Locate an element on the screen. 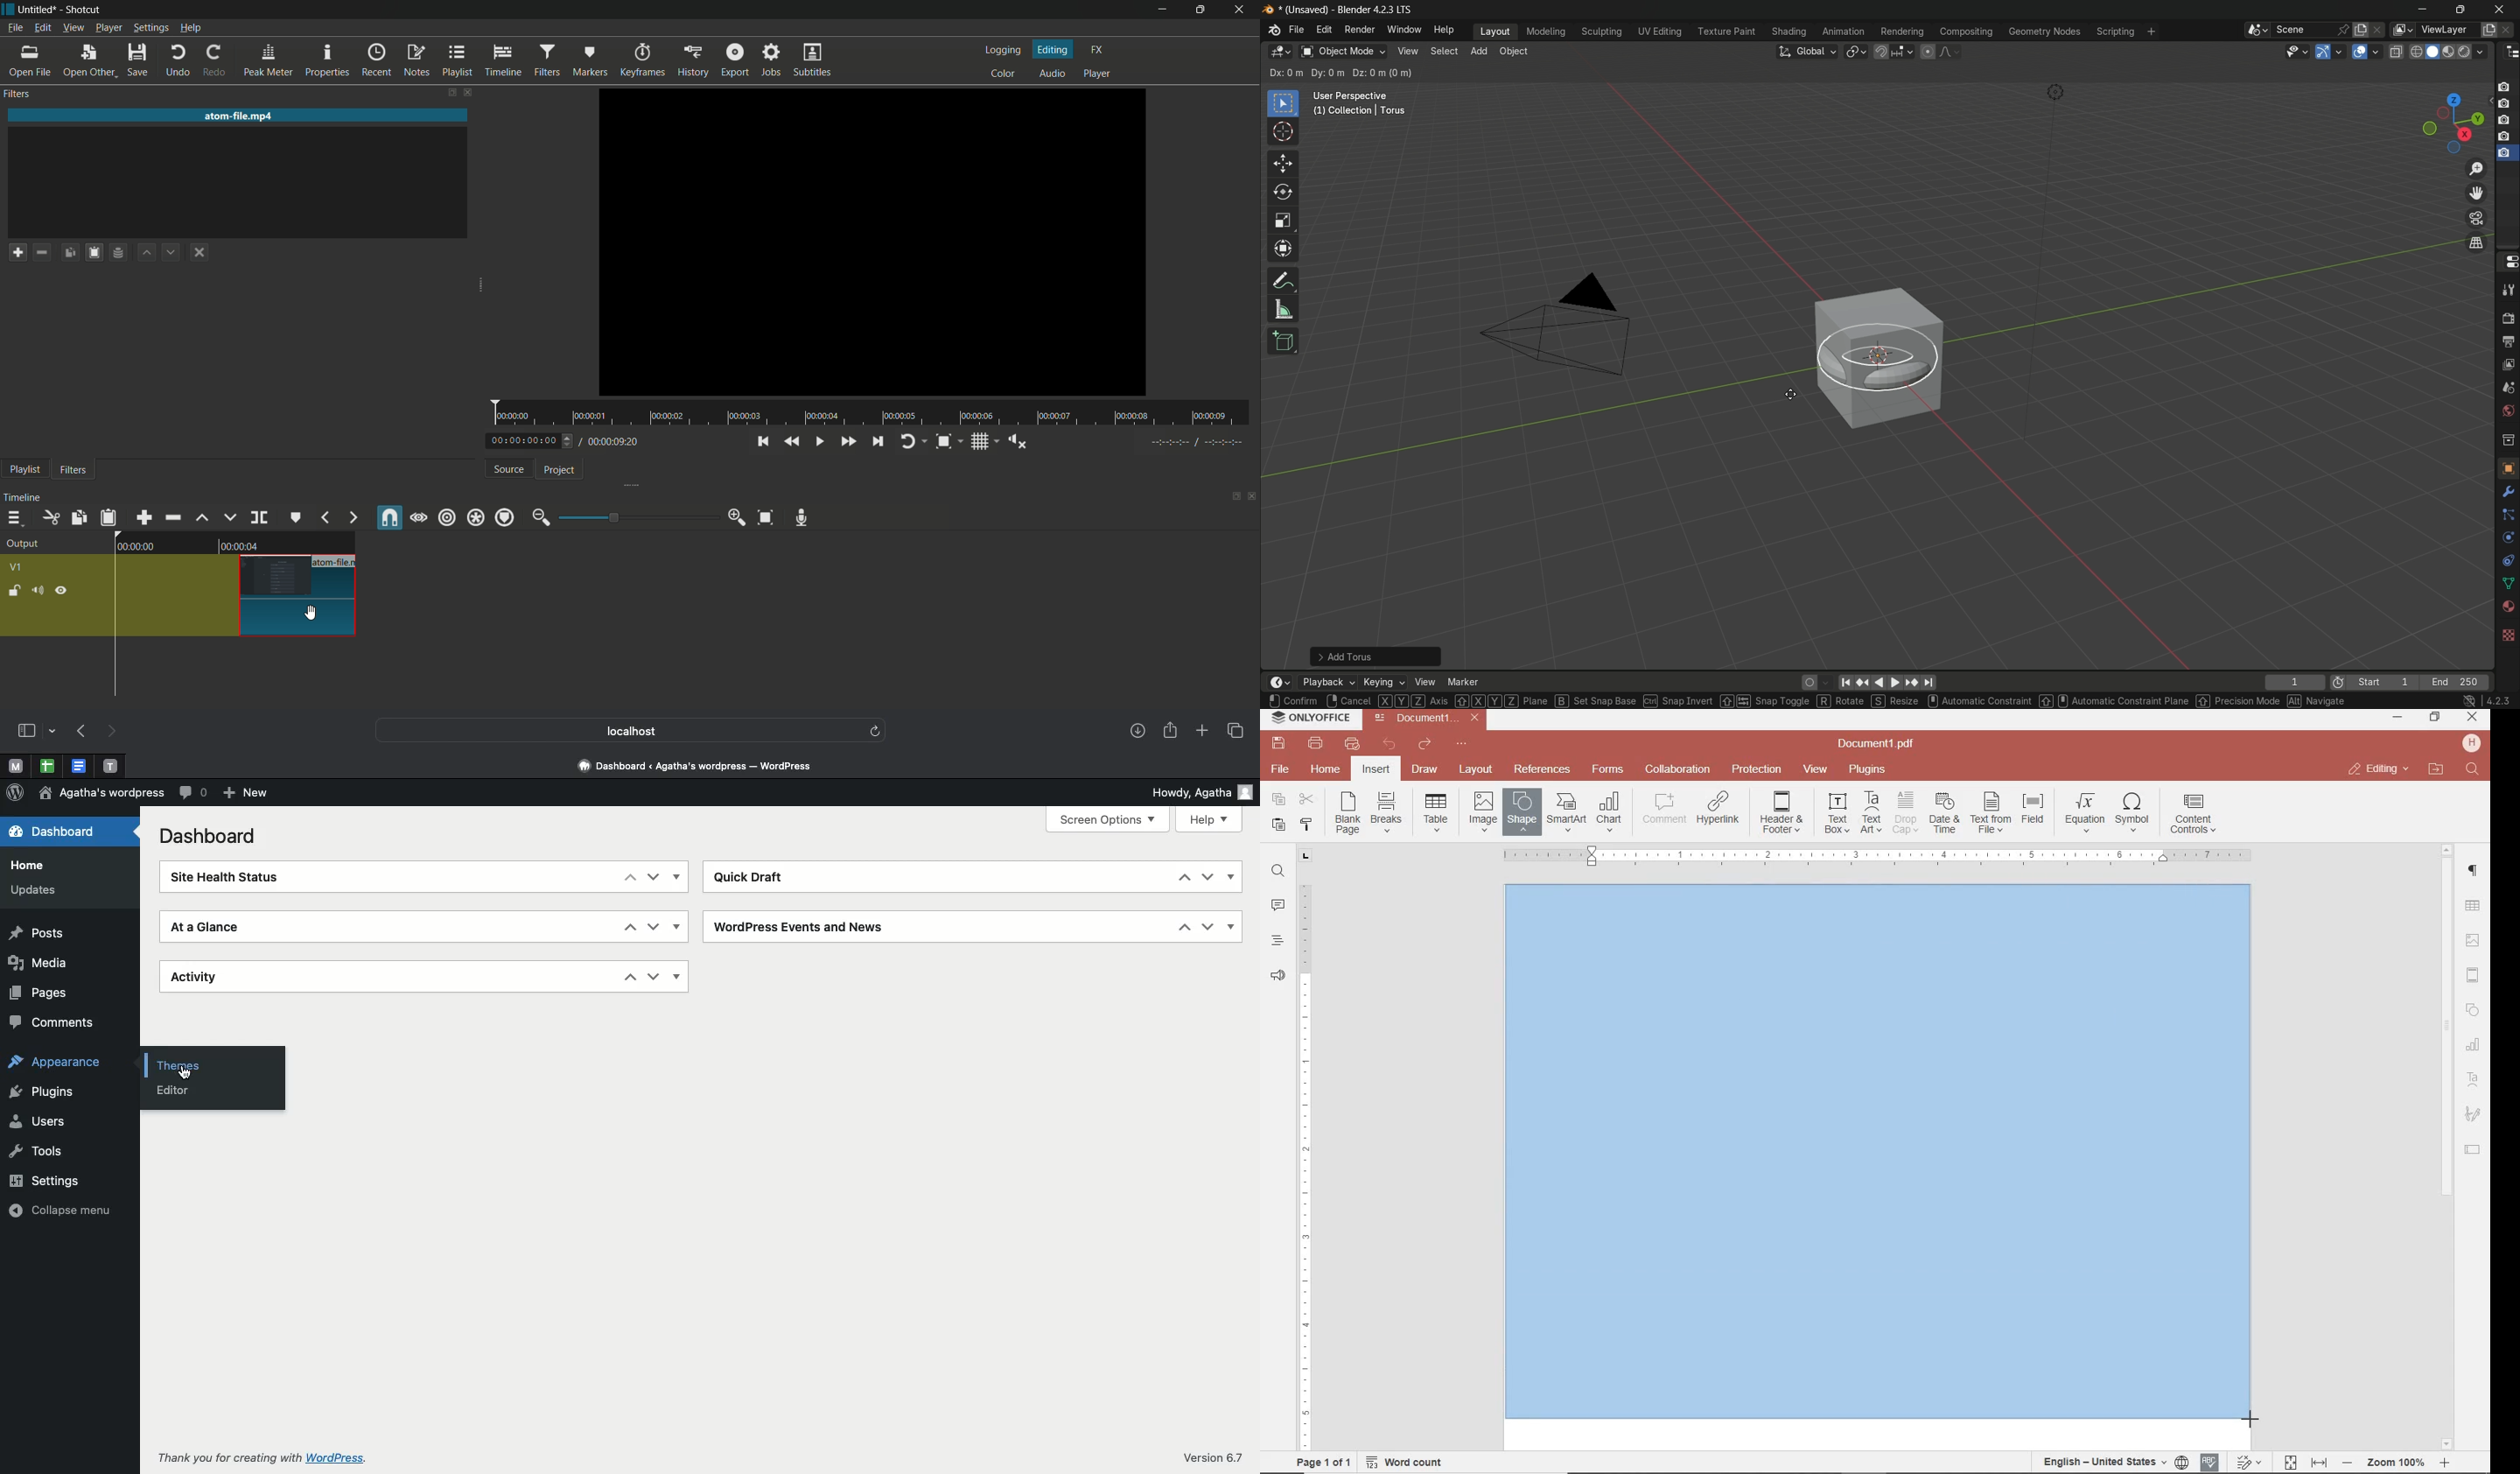  help menu is located at coordinates (1446, 30).